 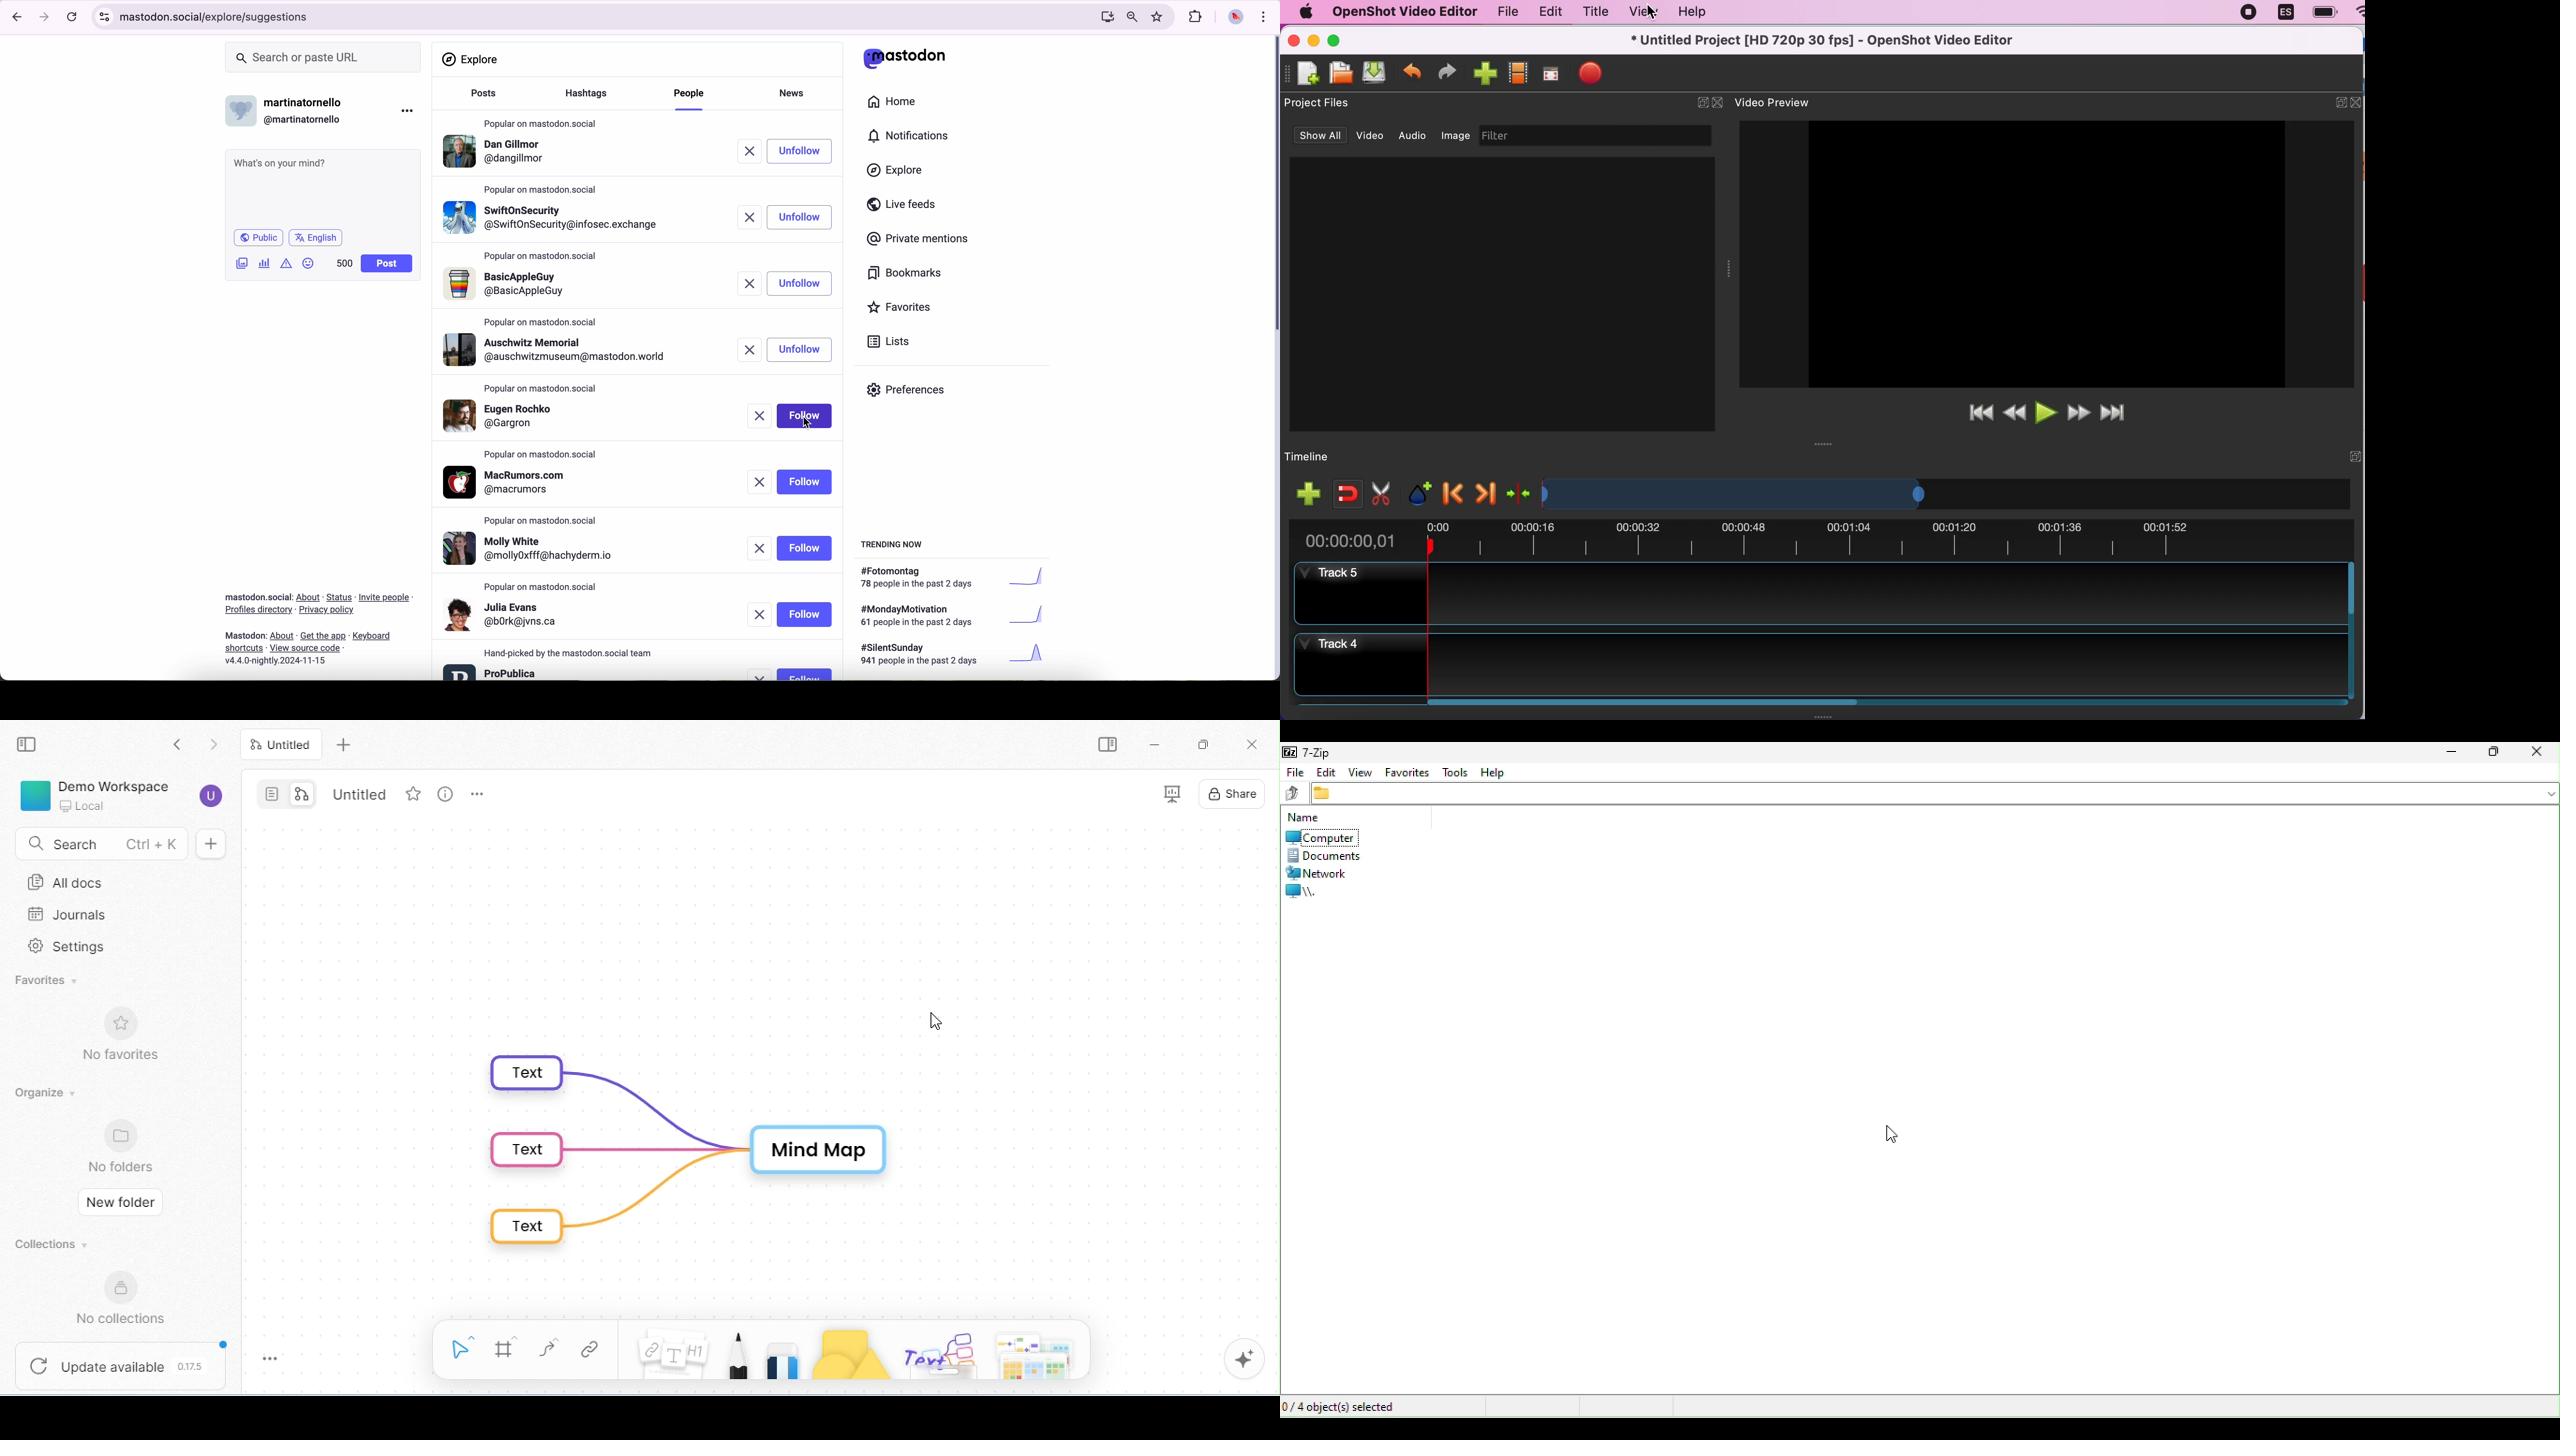 What do you see at coordinates (1303, 78) in the screenshot?
I see `new file` at bounding box center [1303, 78].